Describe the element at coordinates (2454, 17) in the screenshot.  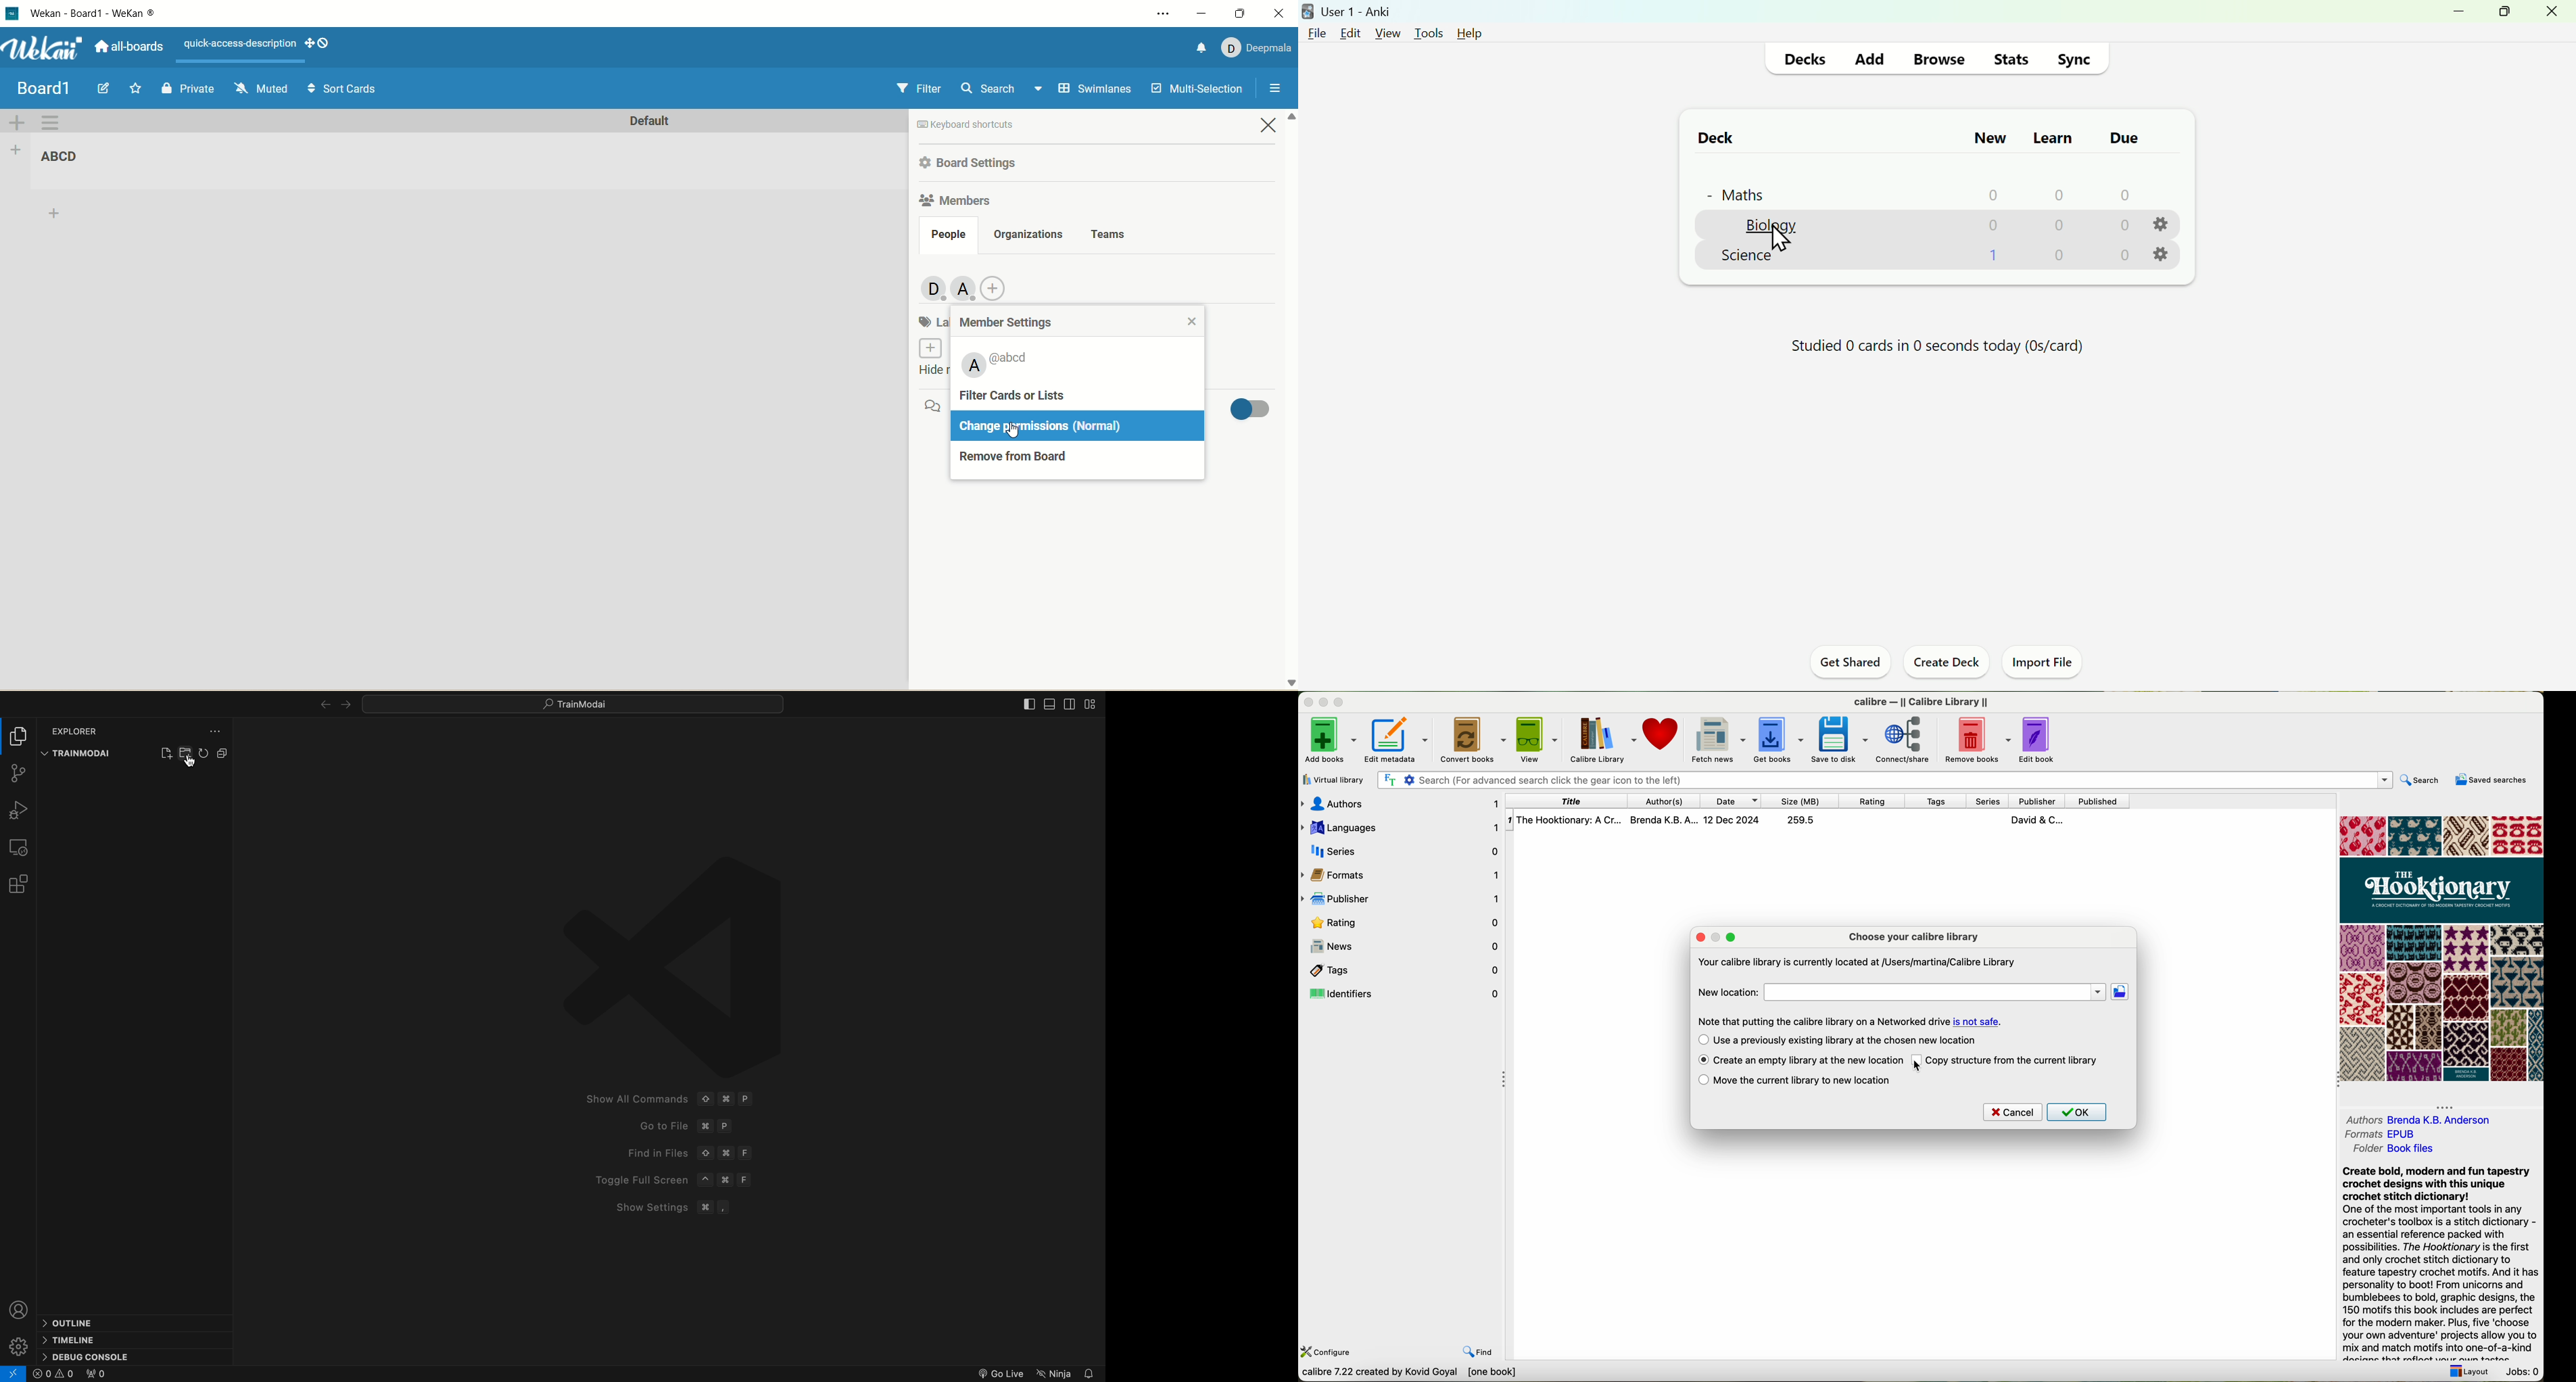
I see `Minimize` at that location.